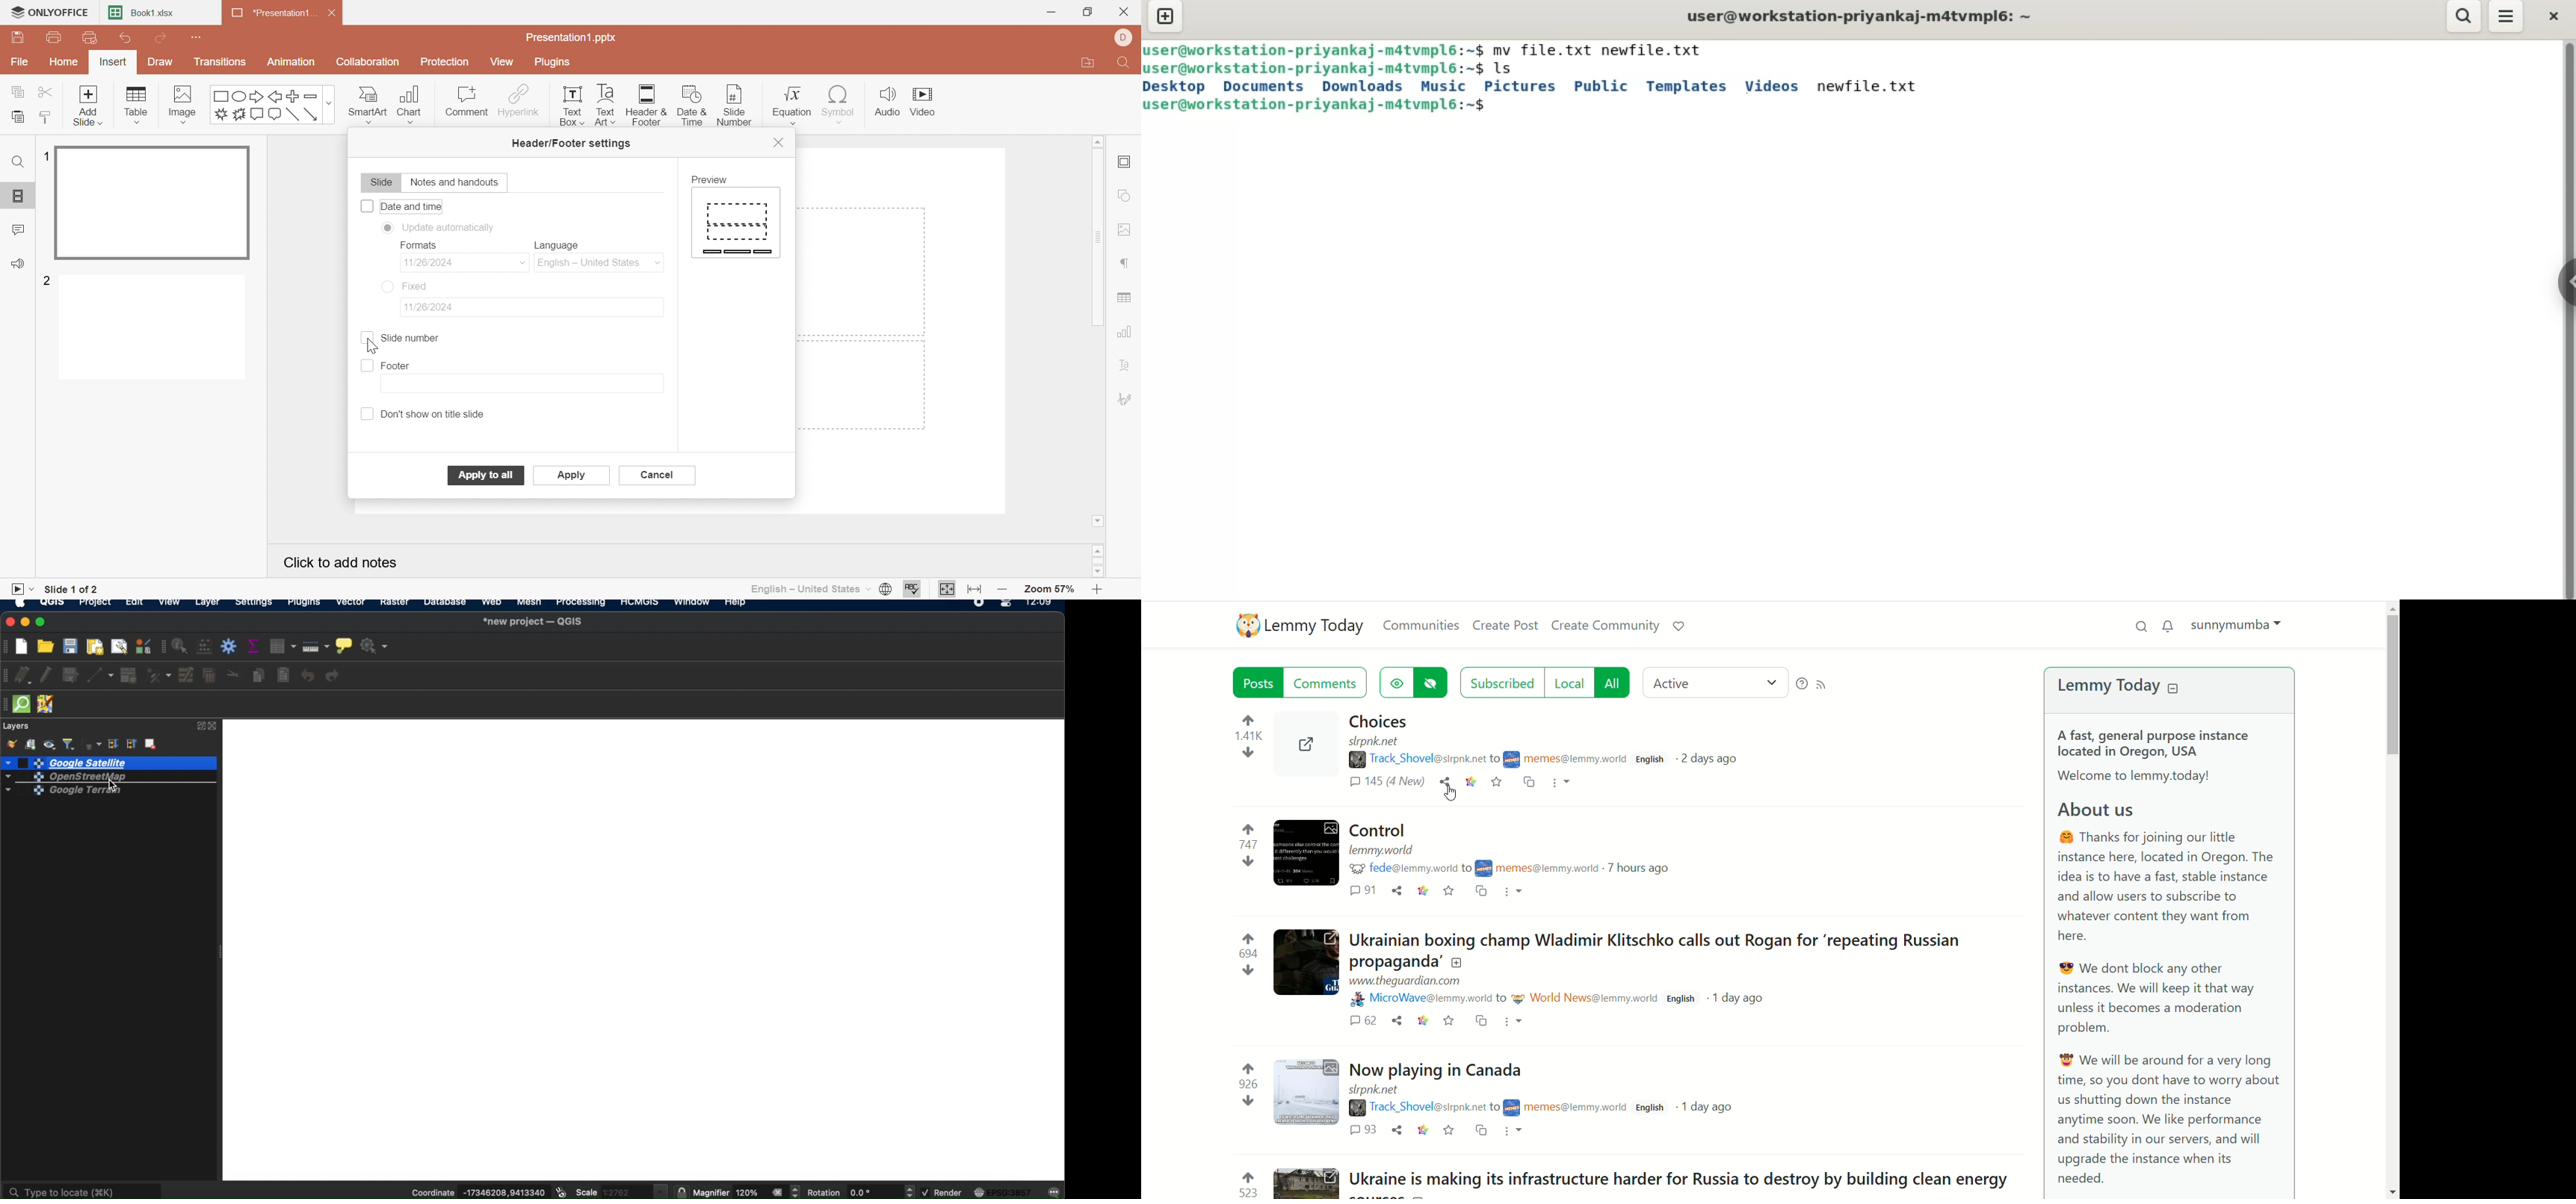 This screenshot has width=2576, height=1204. I want to click on quickOSm, so click(24, 704).